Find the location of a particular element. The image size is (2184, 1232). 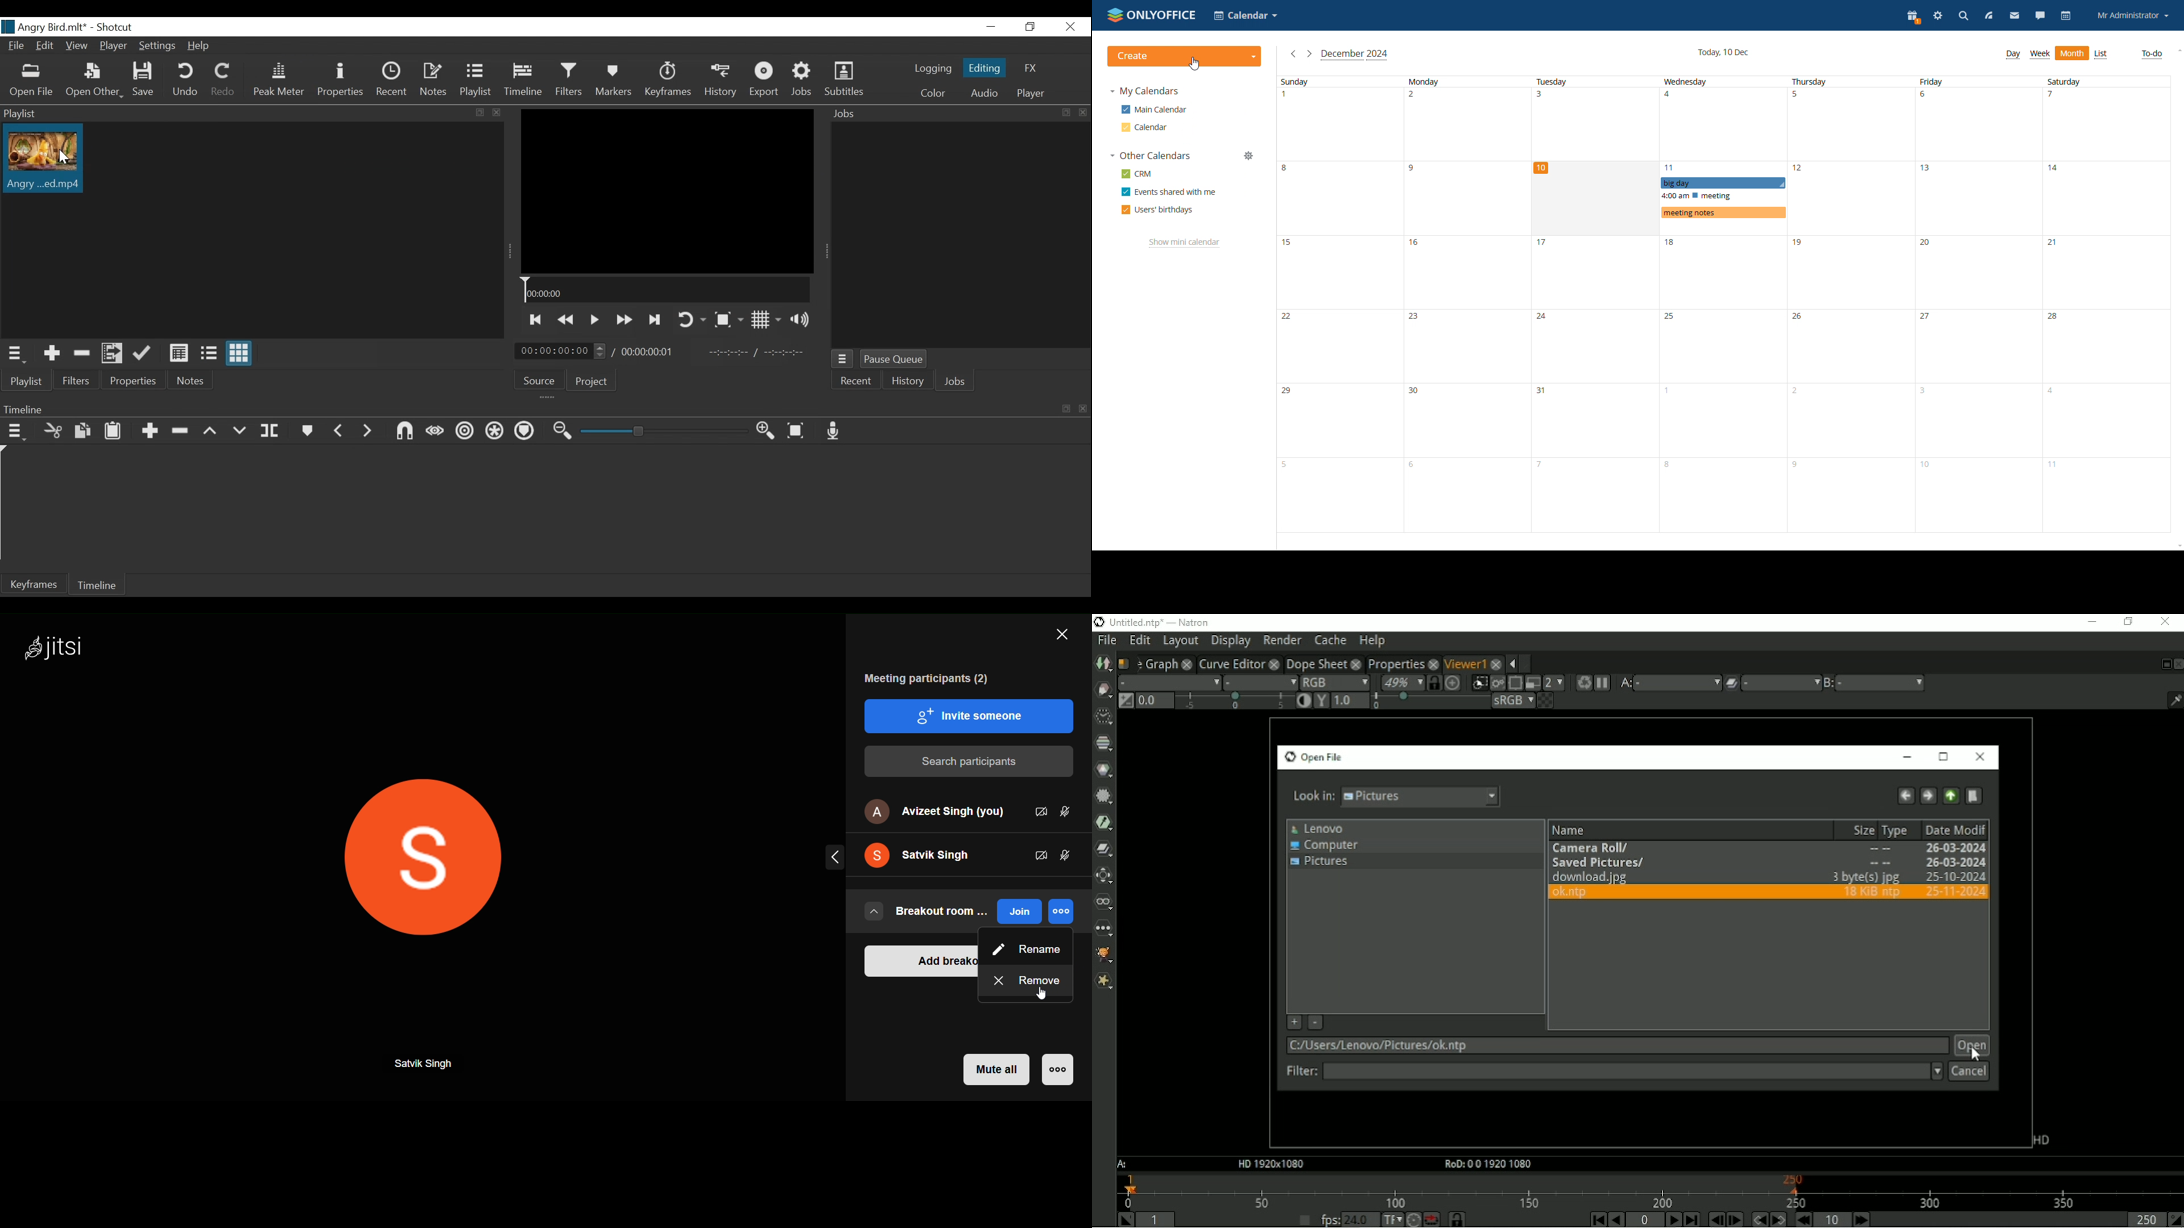

next marker is located at coordinates (367, 430).